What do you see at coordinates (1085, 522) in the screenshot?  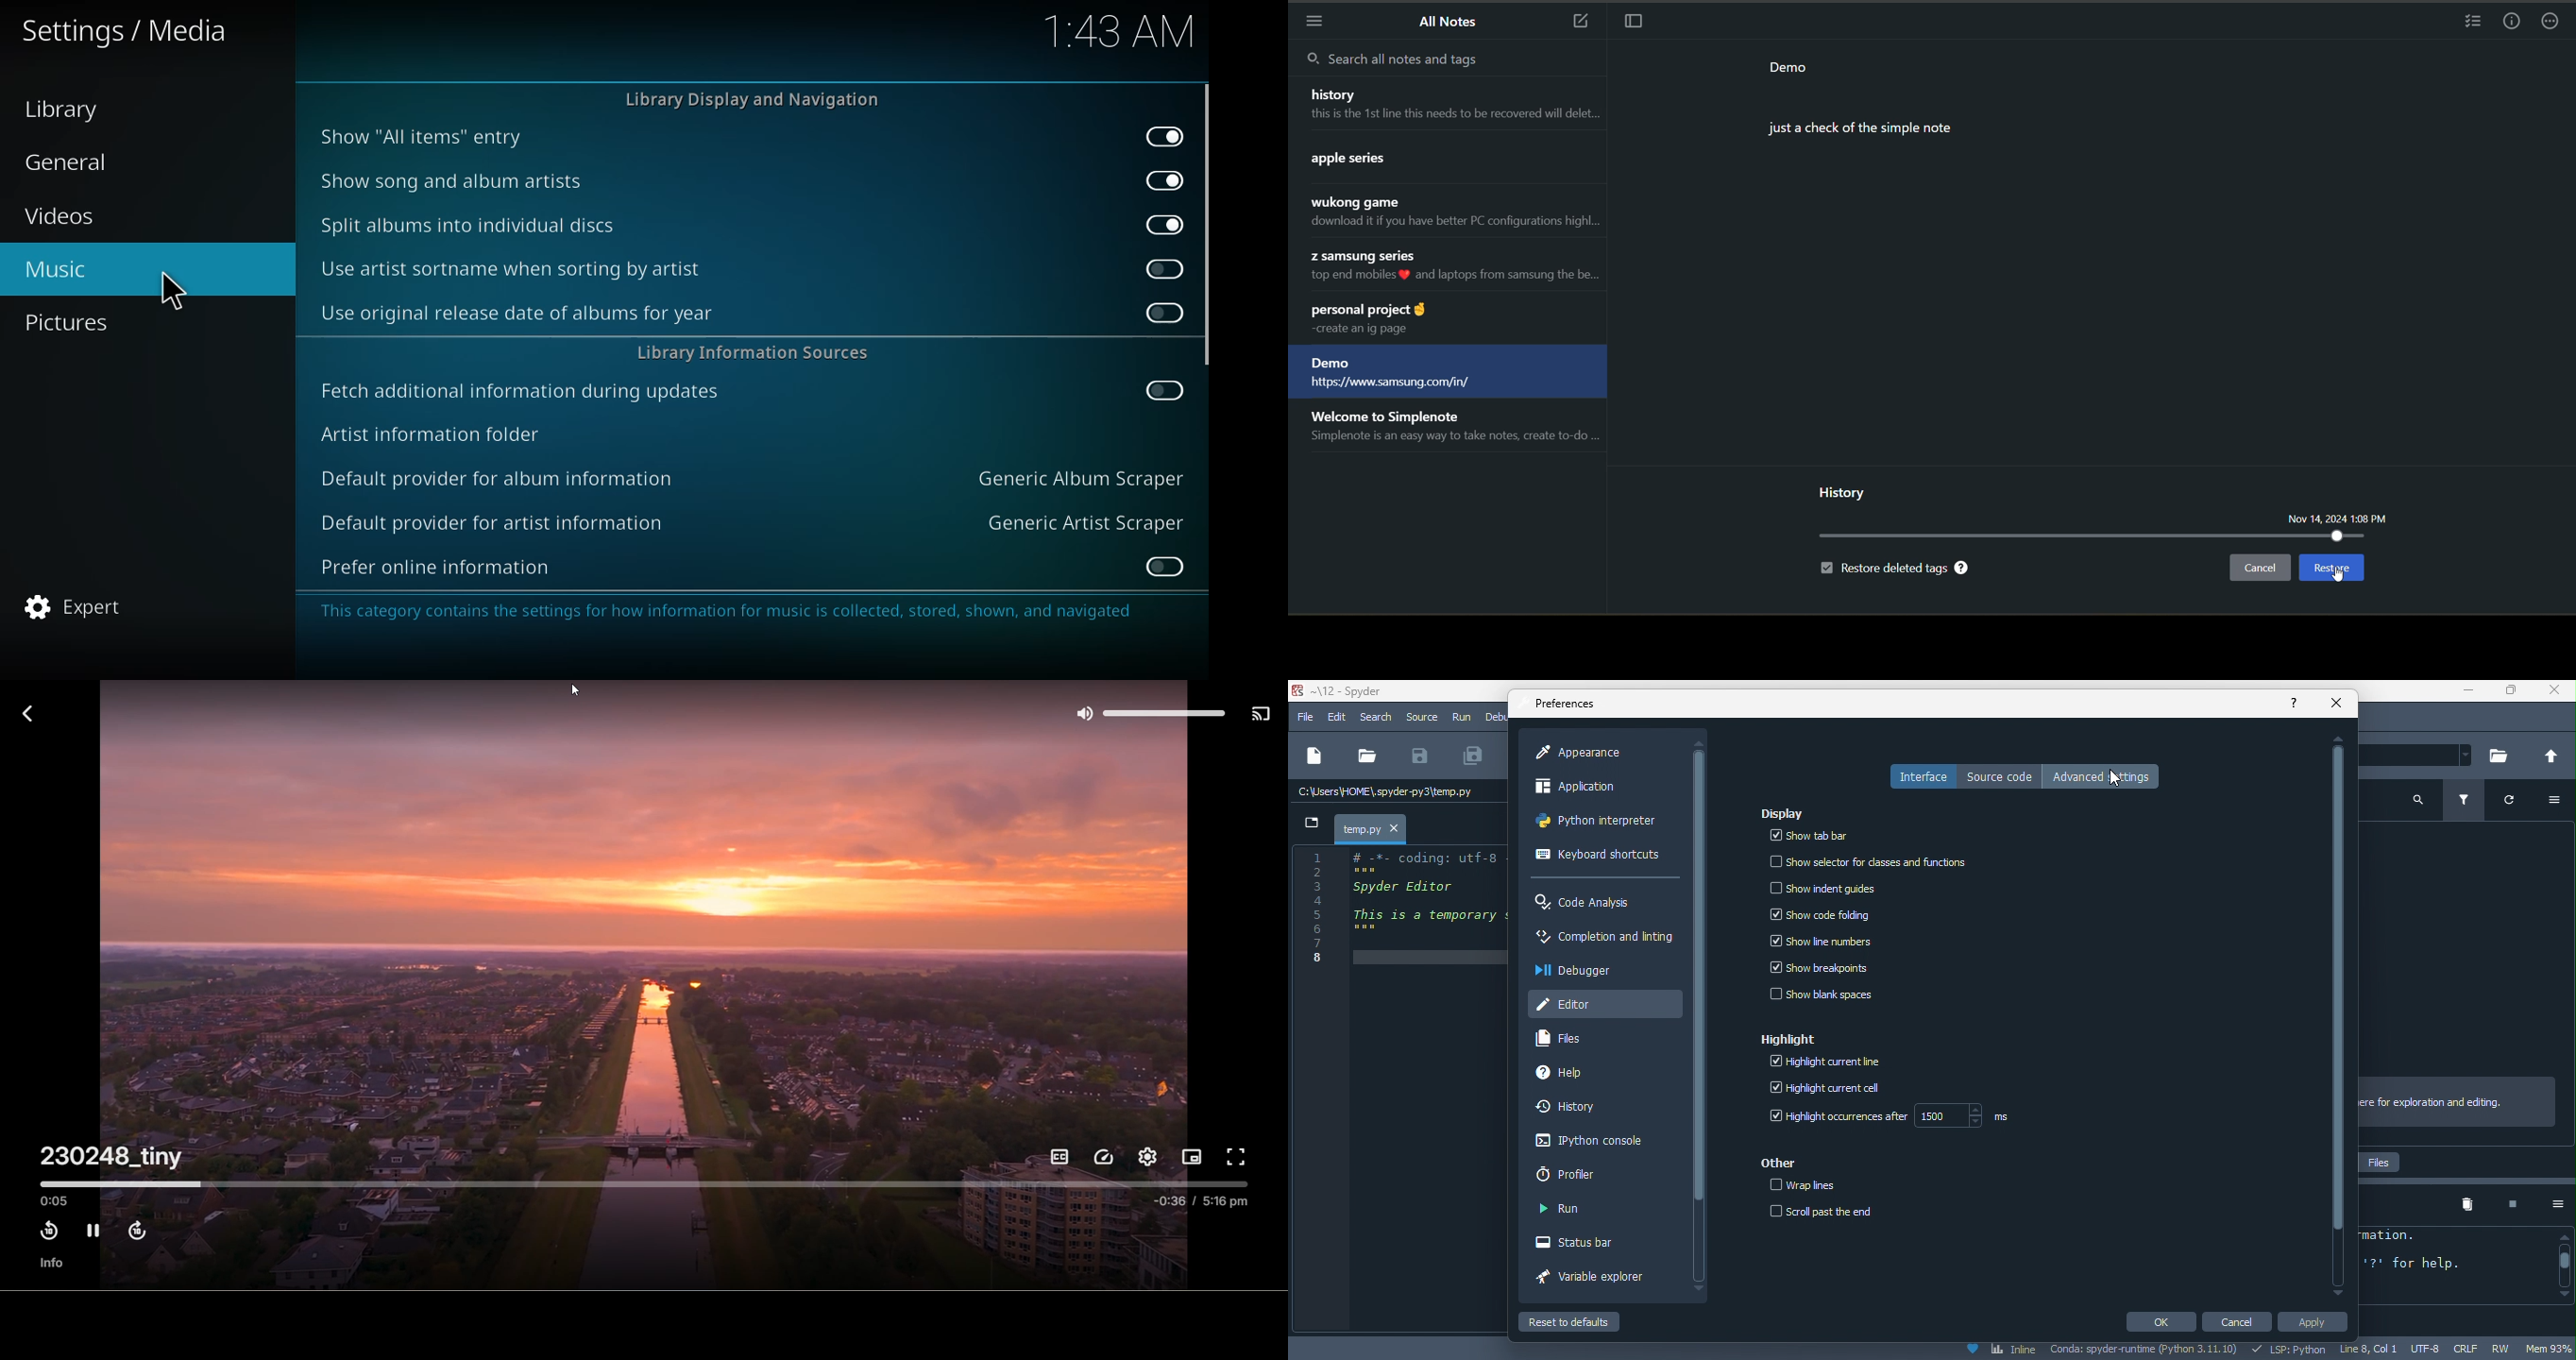 I see `generic artist scraper` at bounding box center [1085, 522].